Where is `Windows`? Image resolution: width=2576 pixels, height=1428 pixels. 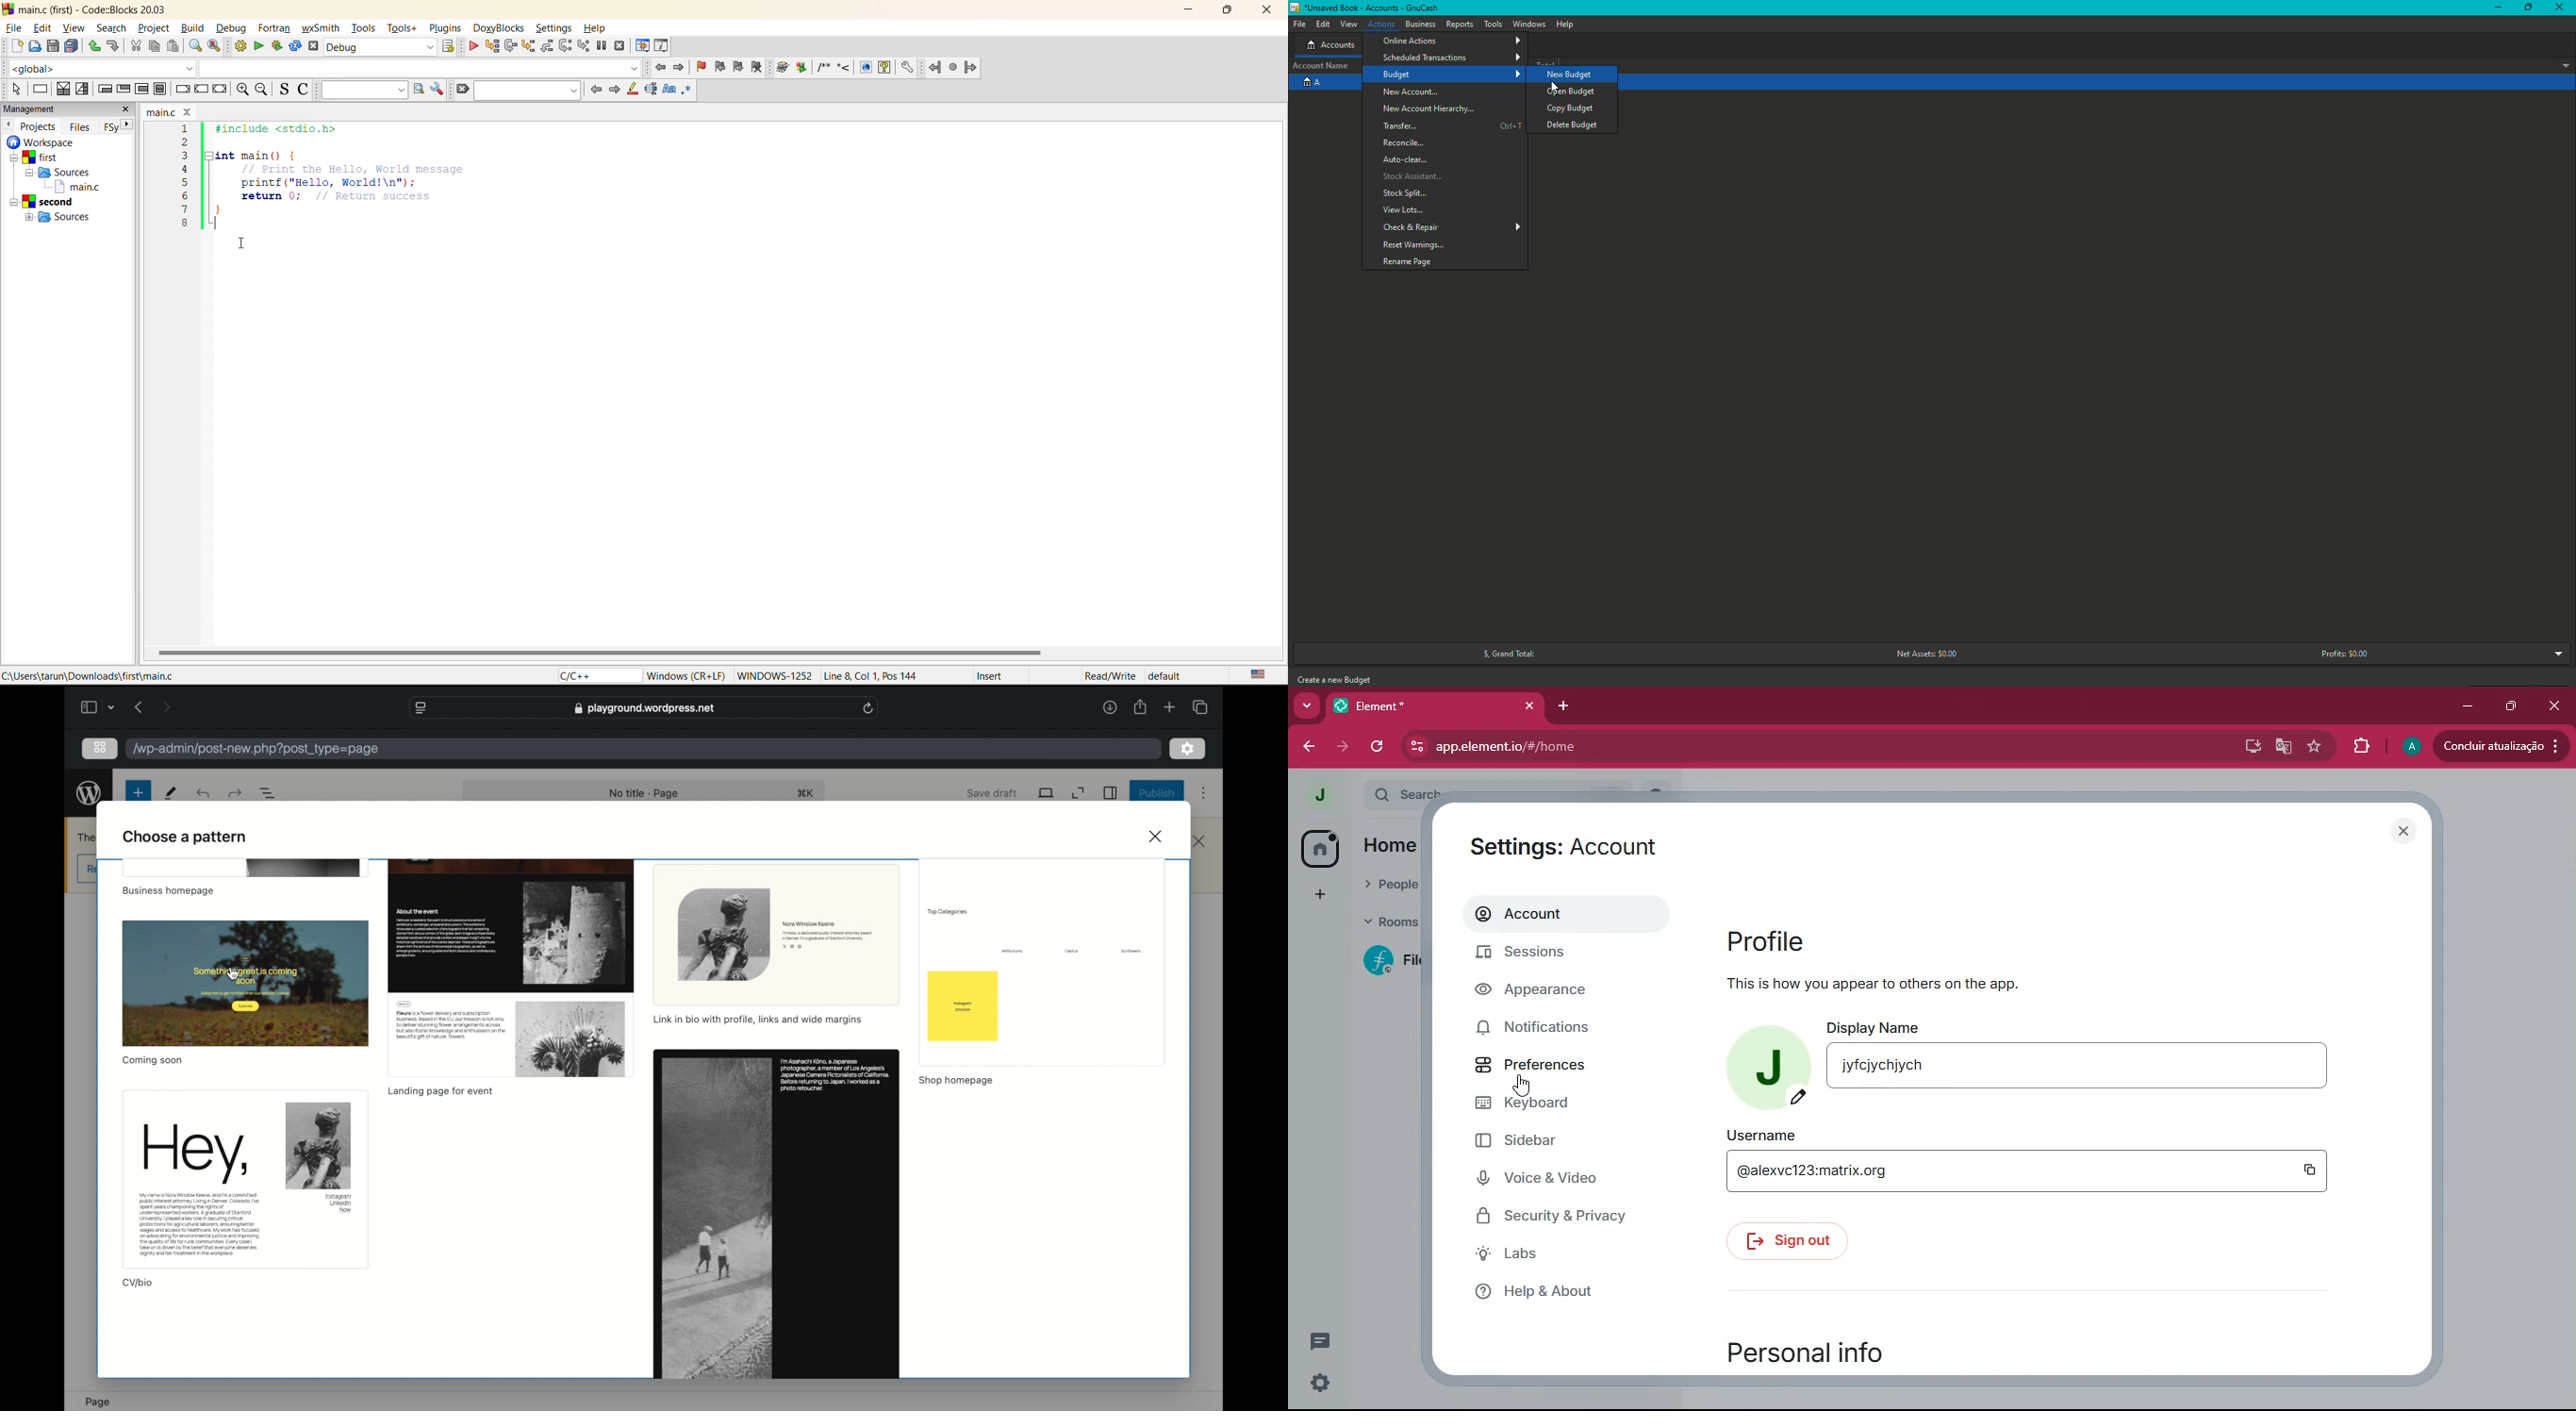
Windows is located at coordinates (1529, 25).